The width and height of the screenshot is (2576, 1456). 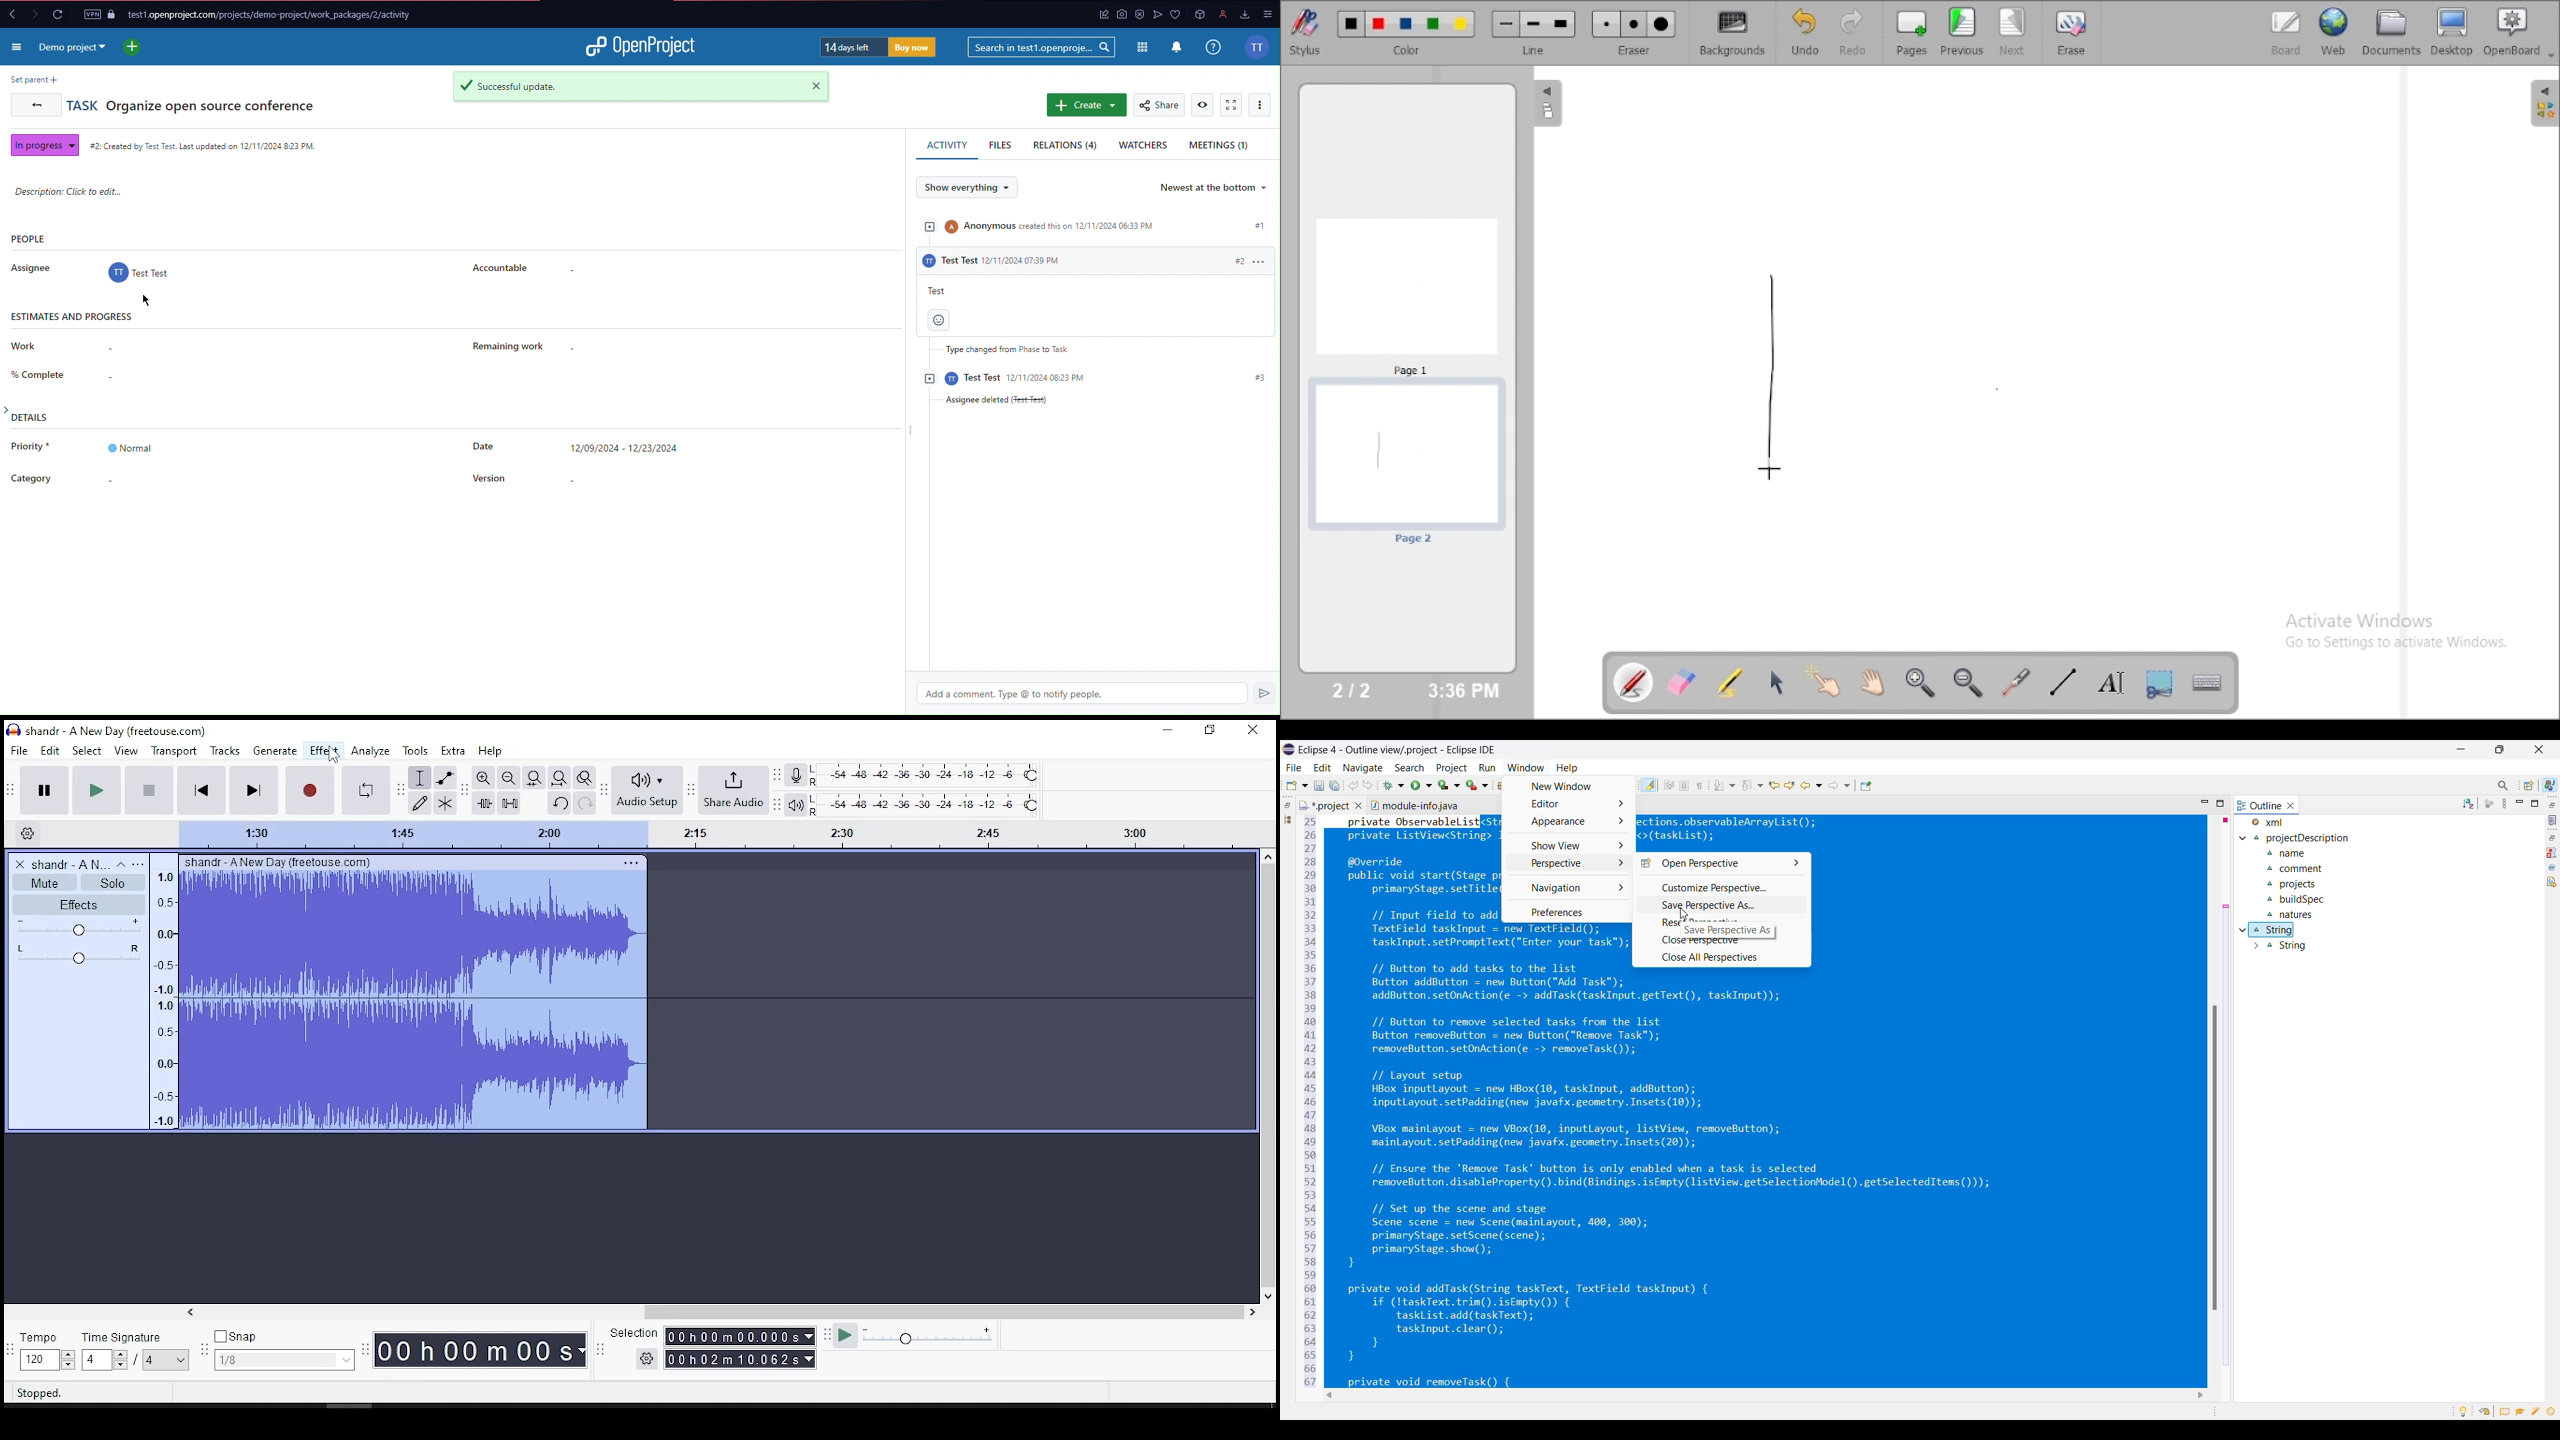 I want to click on Website URL, so click(x=276, y=16).